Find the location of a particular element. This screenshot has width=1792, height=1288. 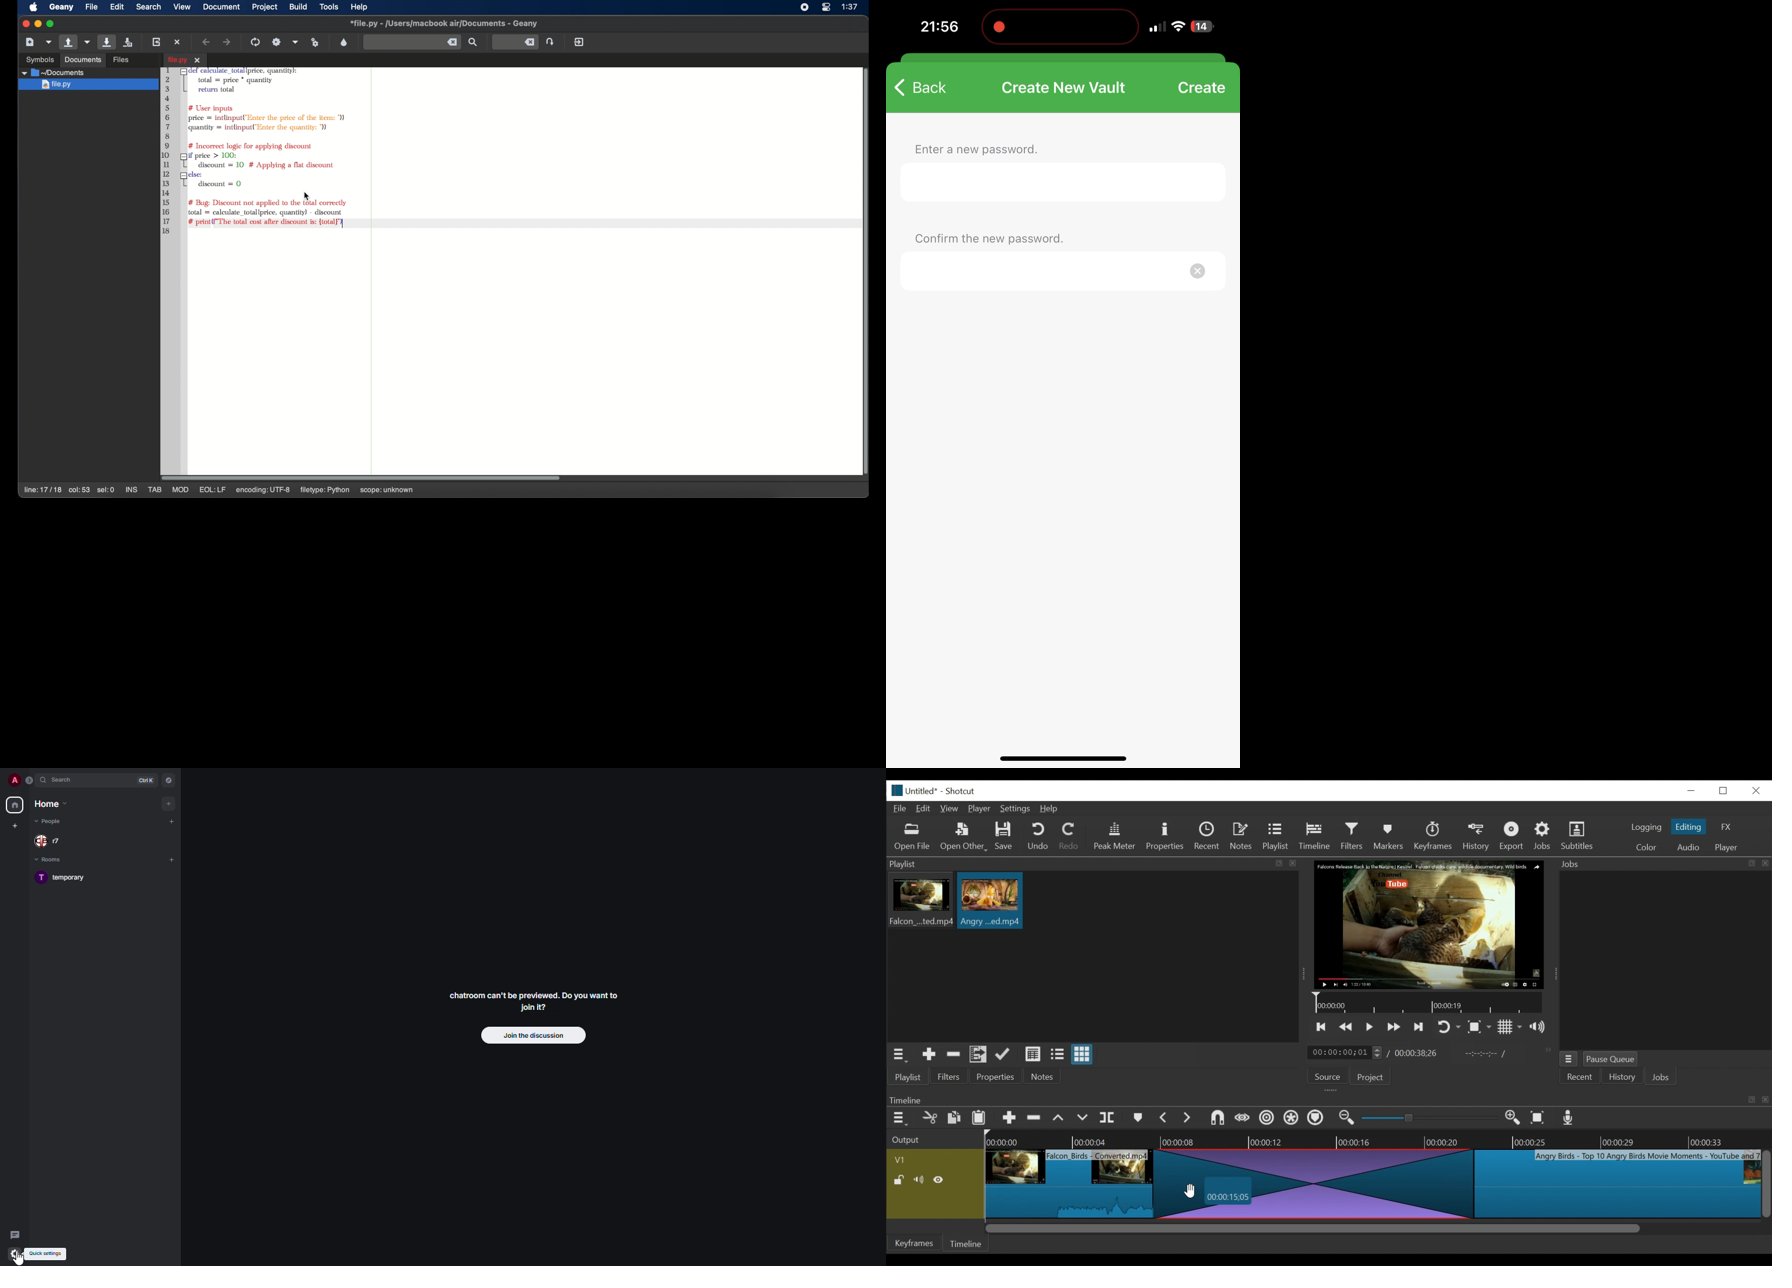

Subtitles is located at coordinates (1577, 836).